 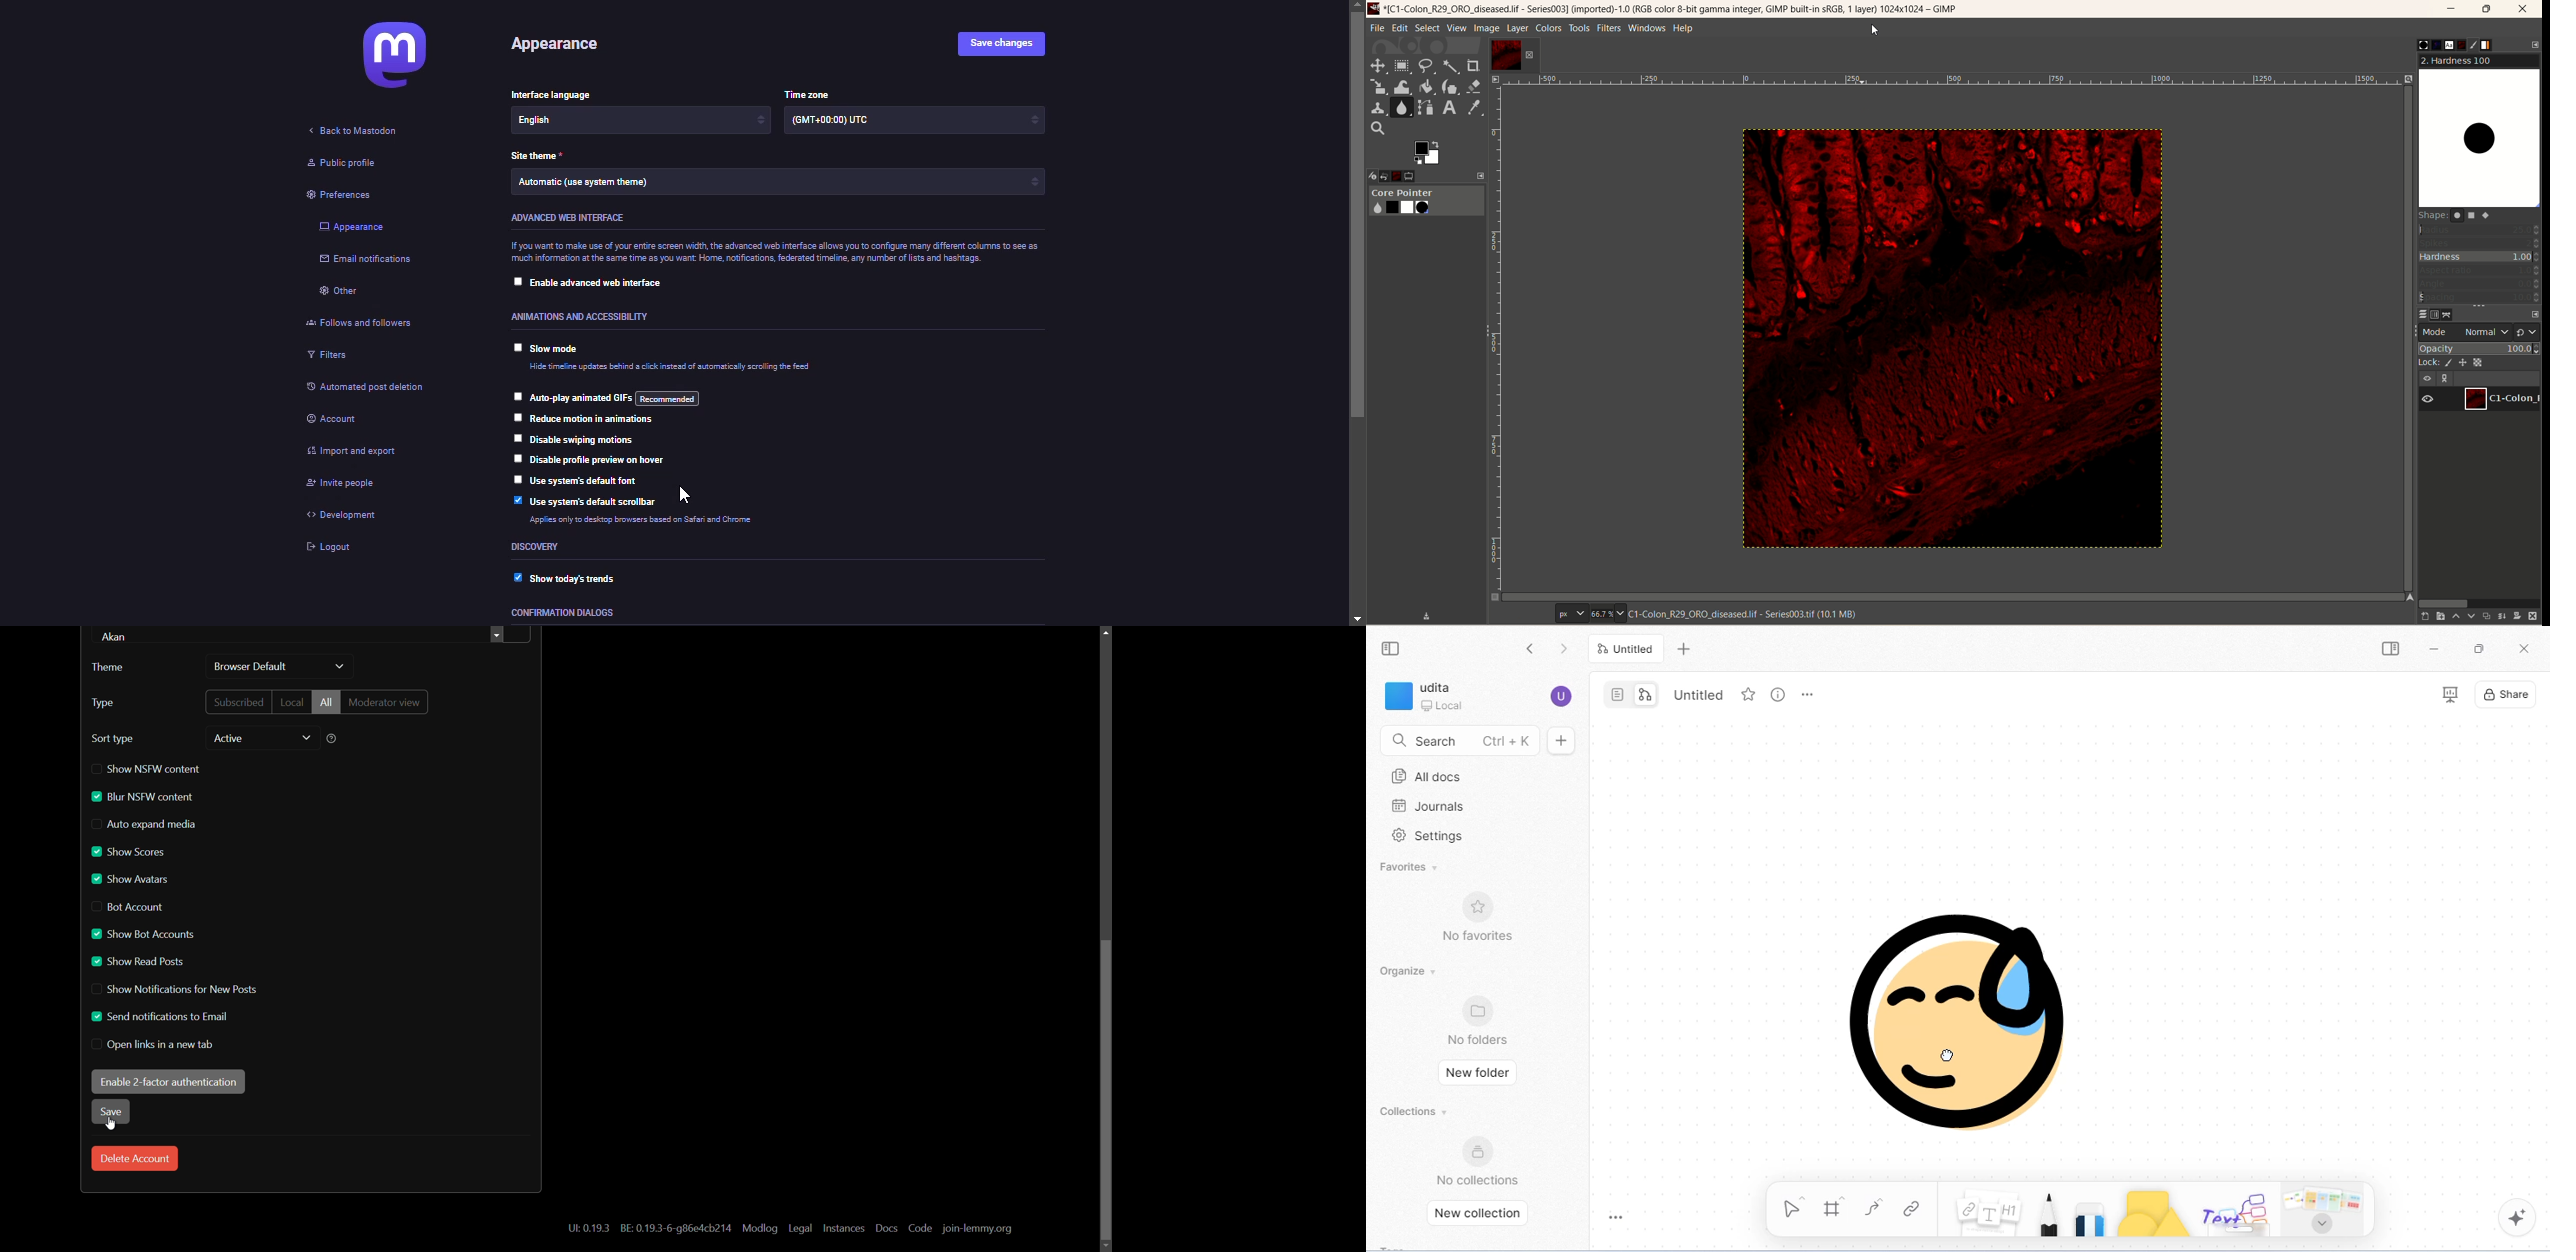 I want to click on clone tool, so click(x=1377, y=107).